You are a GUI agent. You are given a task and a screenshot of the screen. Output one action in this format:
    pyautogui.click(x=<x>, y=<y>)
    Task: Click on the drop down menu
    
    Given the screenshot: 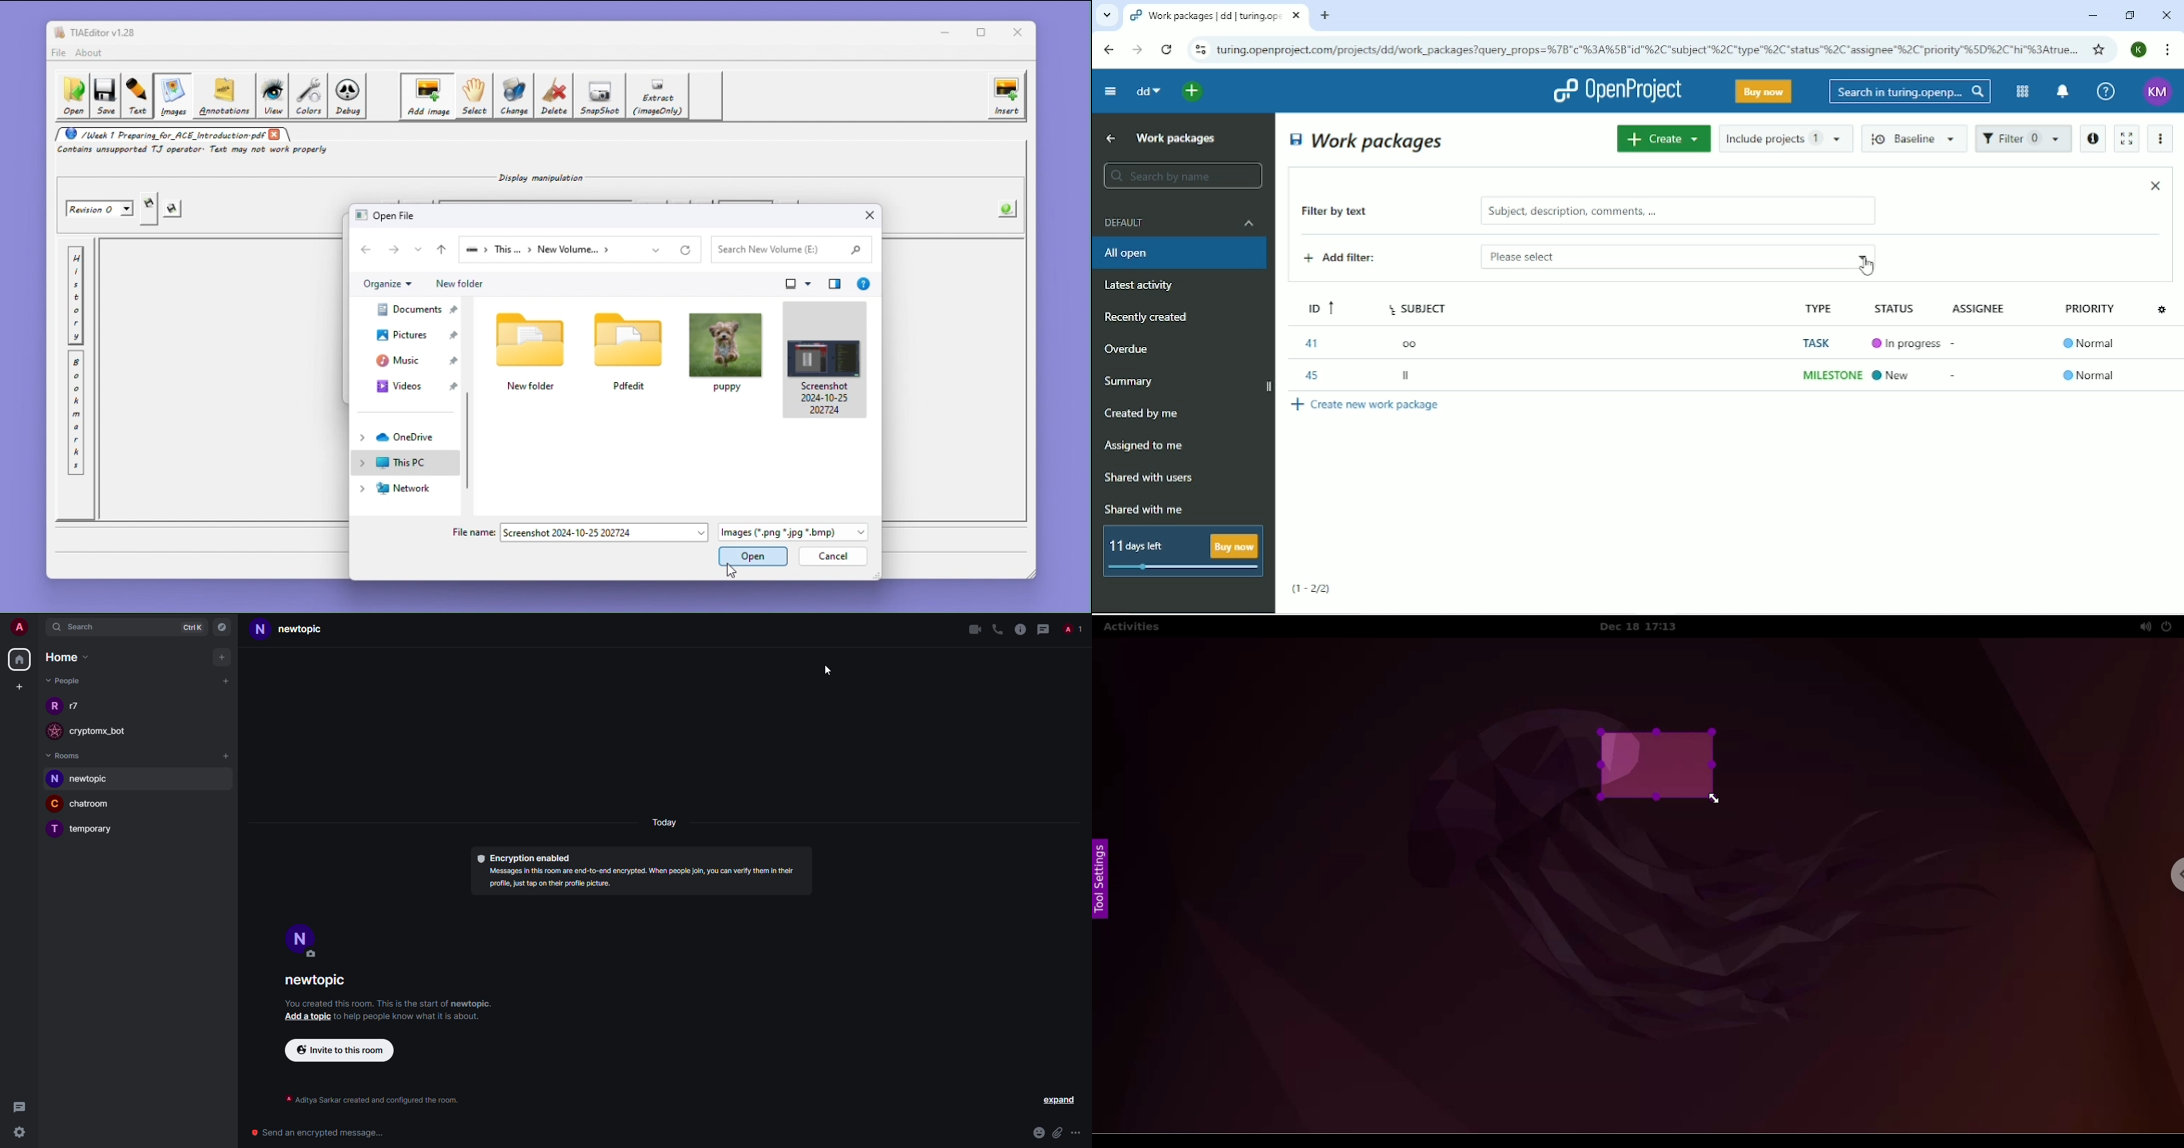 What is the action you would take?
    pyautogui.click(x=1864, y=253)
    